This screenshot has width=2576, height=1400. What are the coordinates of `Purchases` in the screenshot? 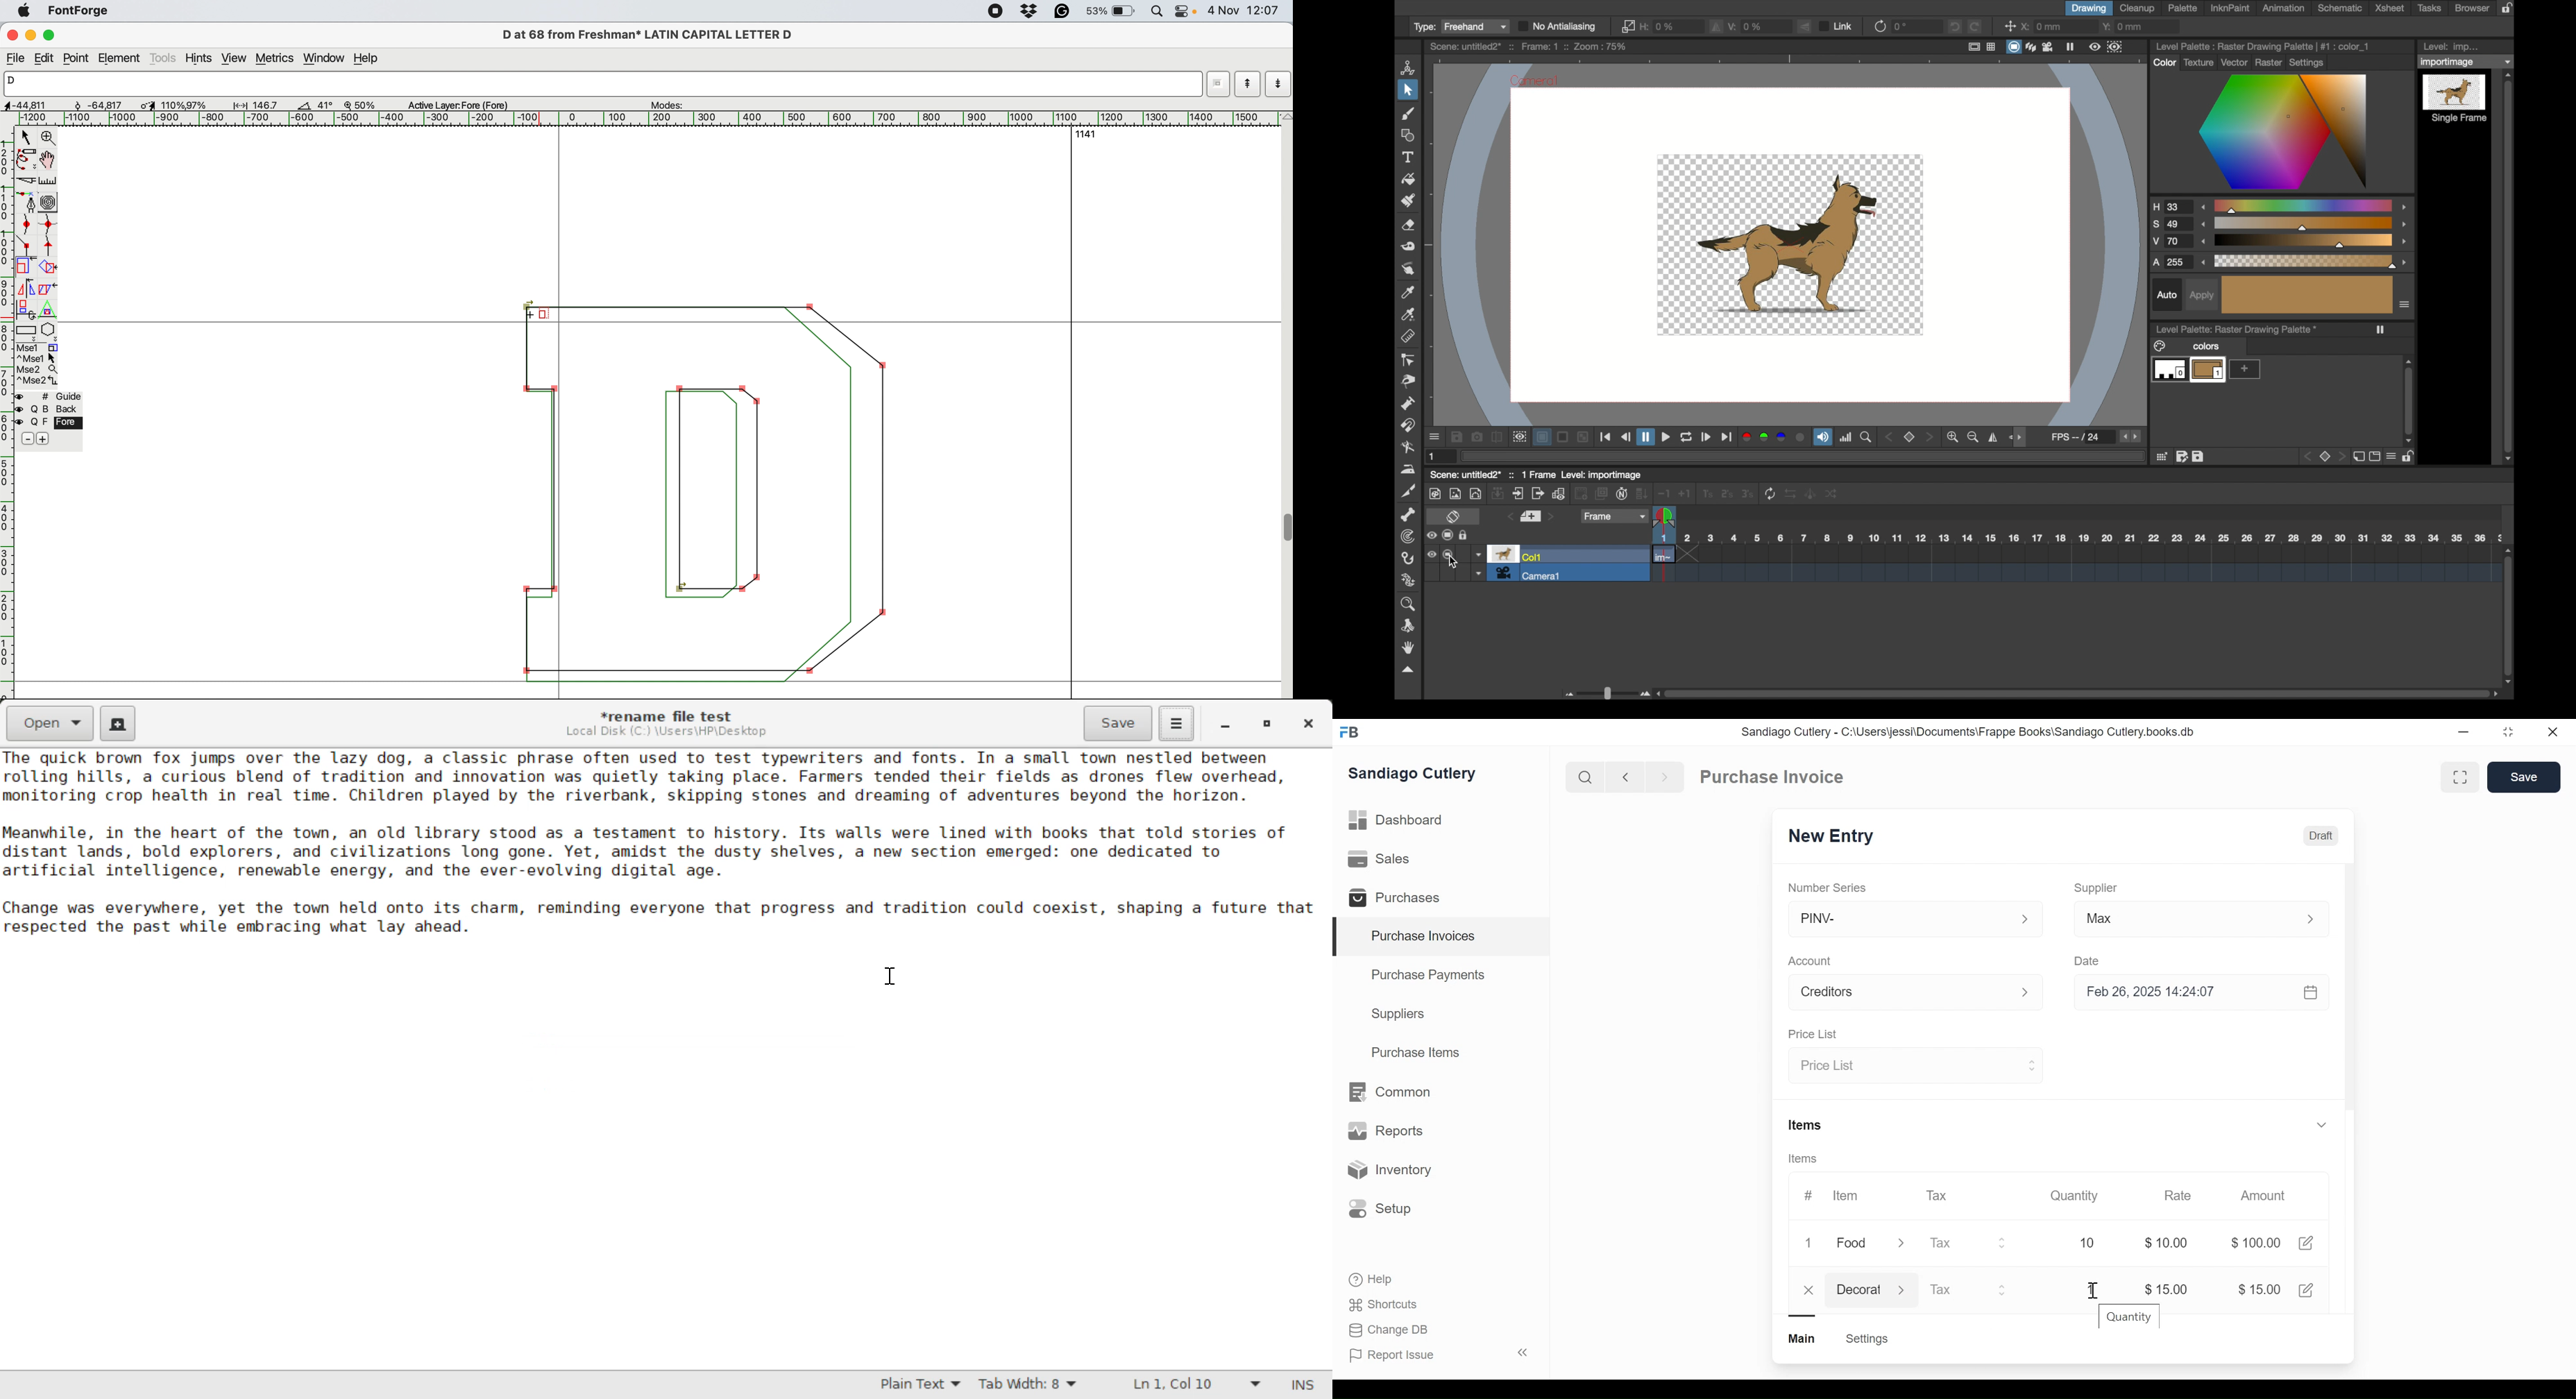 It's located at (1400, 900).